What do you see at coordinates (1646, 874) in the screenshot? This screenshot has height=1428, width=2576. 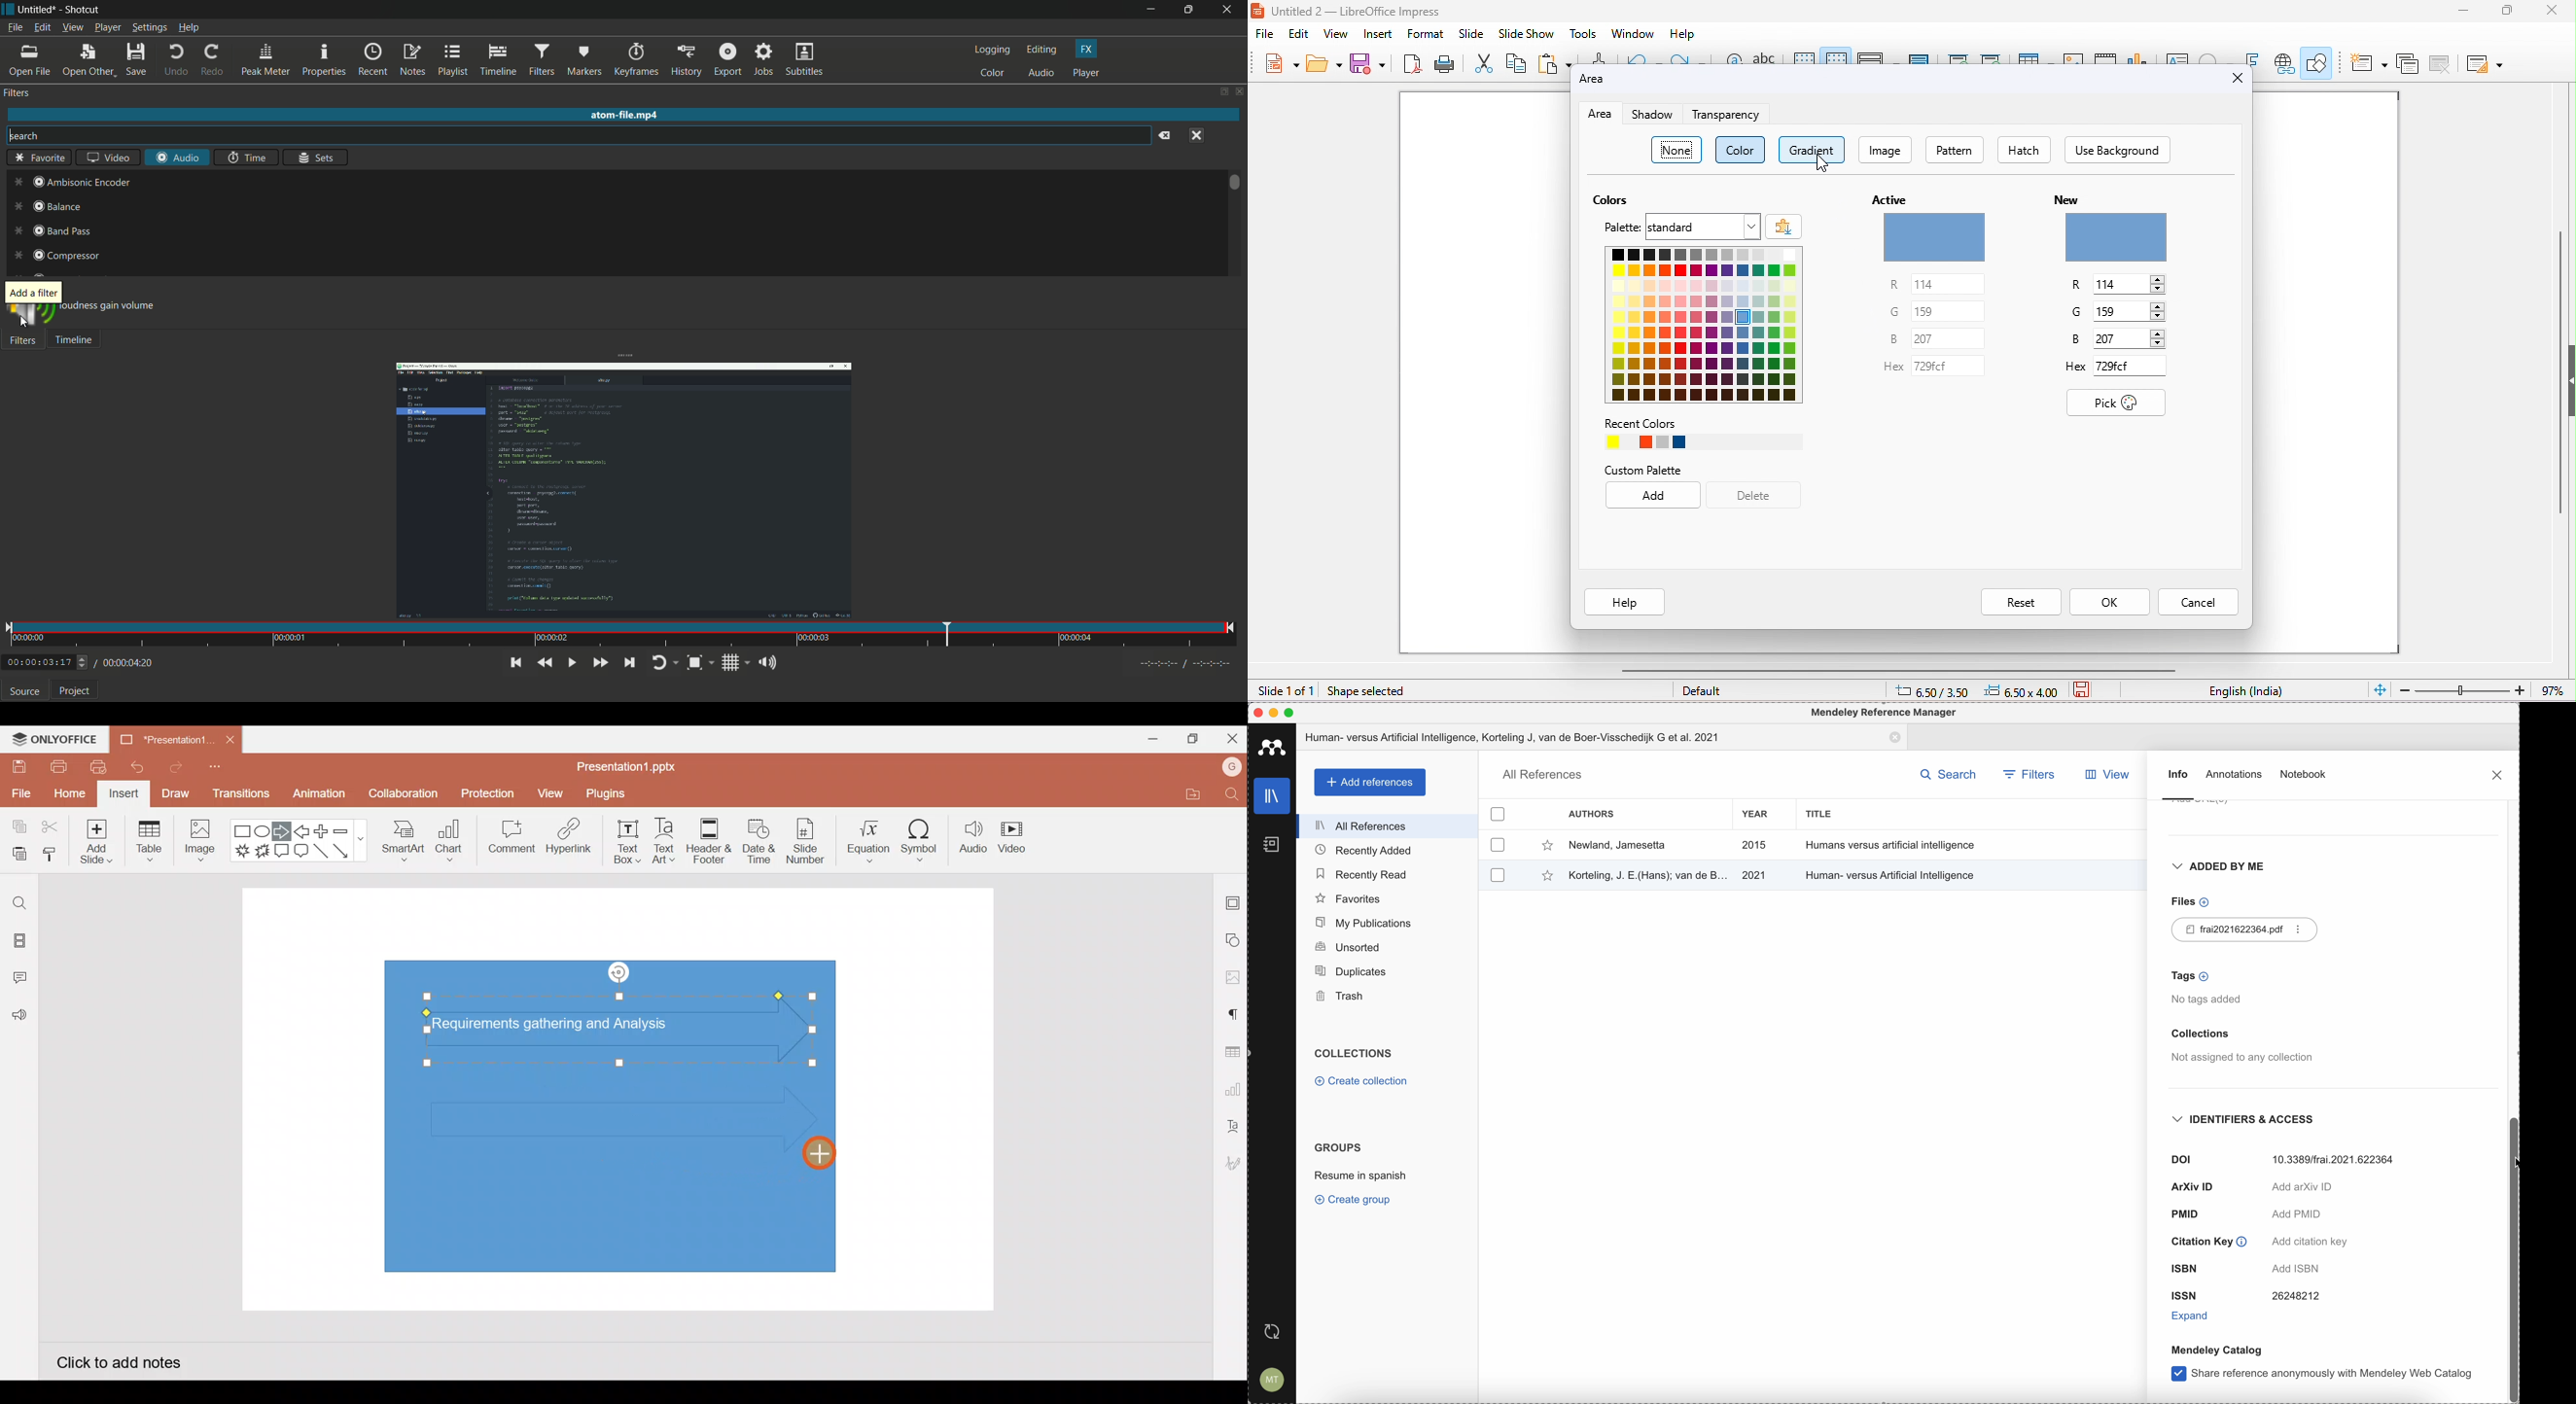 I see `Korteling, J.E(Hans); van de B.` at bounding box center [1646, 874].